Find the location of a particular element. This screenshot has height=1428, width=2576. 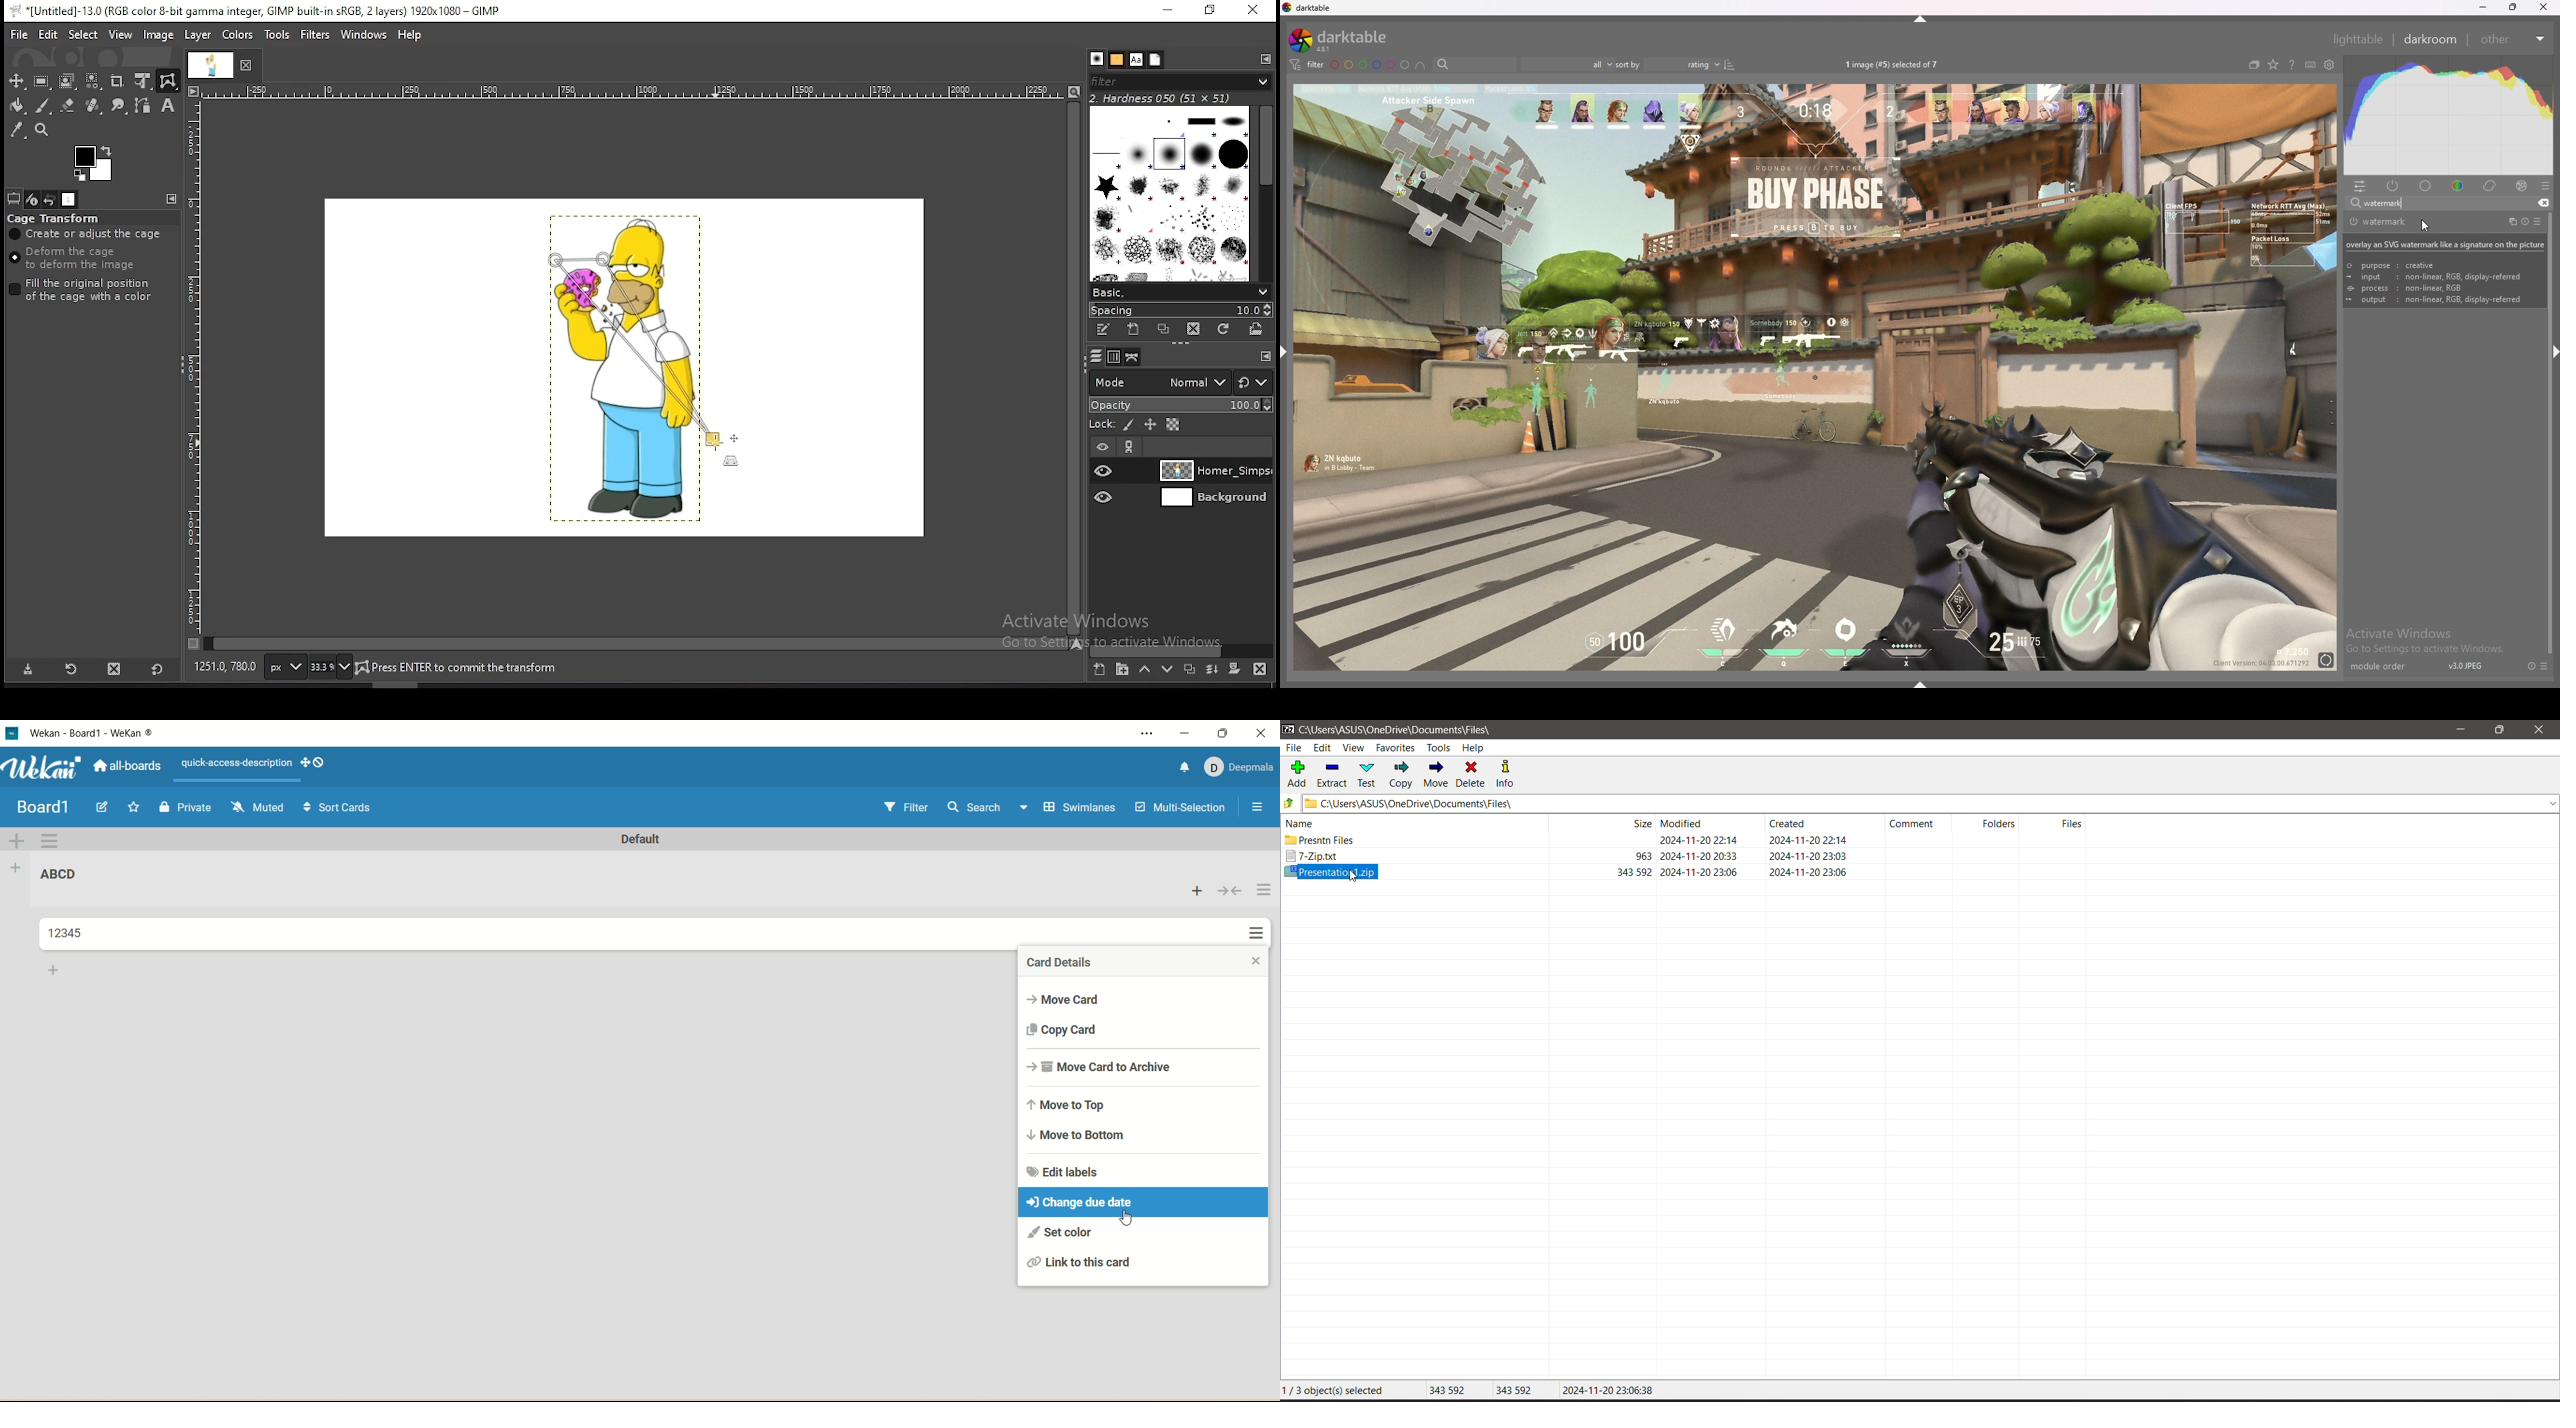

image is located at coordinates (160, 37).